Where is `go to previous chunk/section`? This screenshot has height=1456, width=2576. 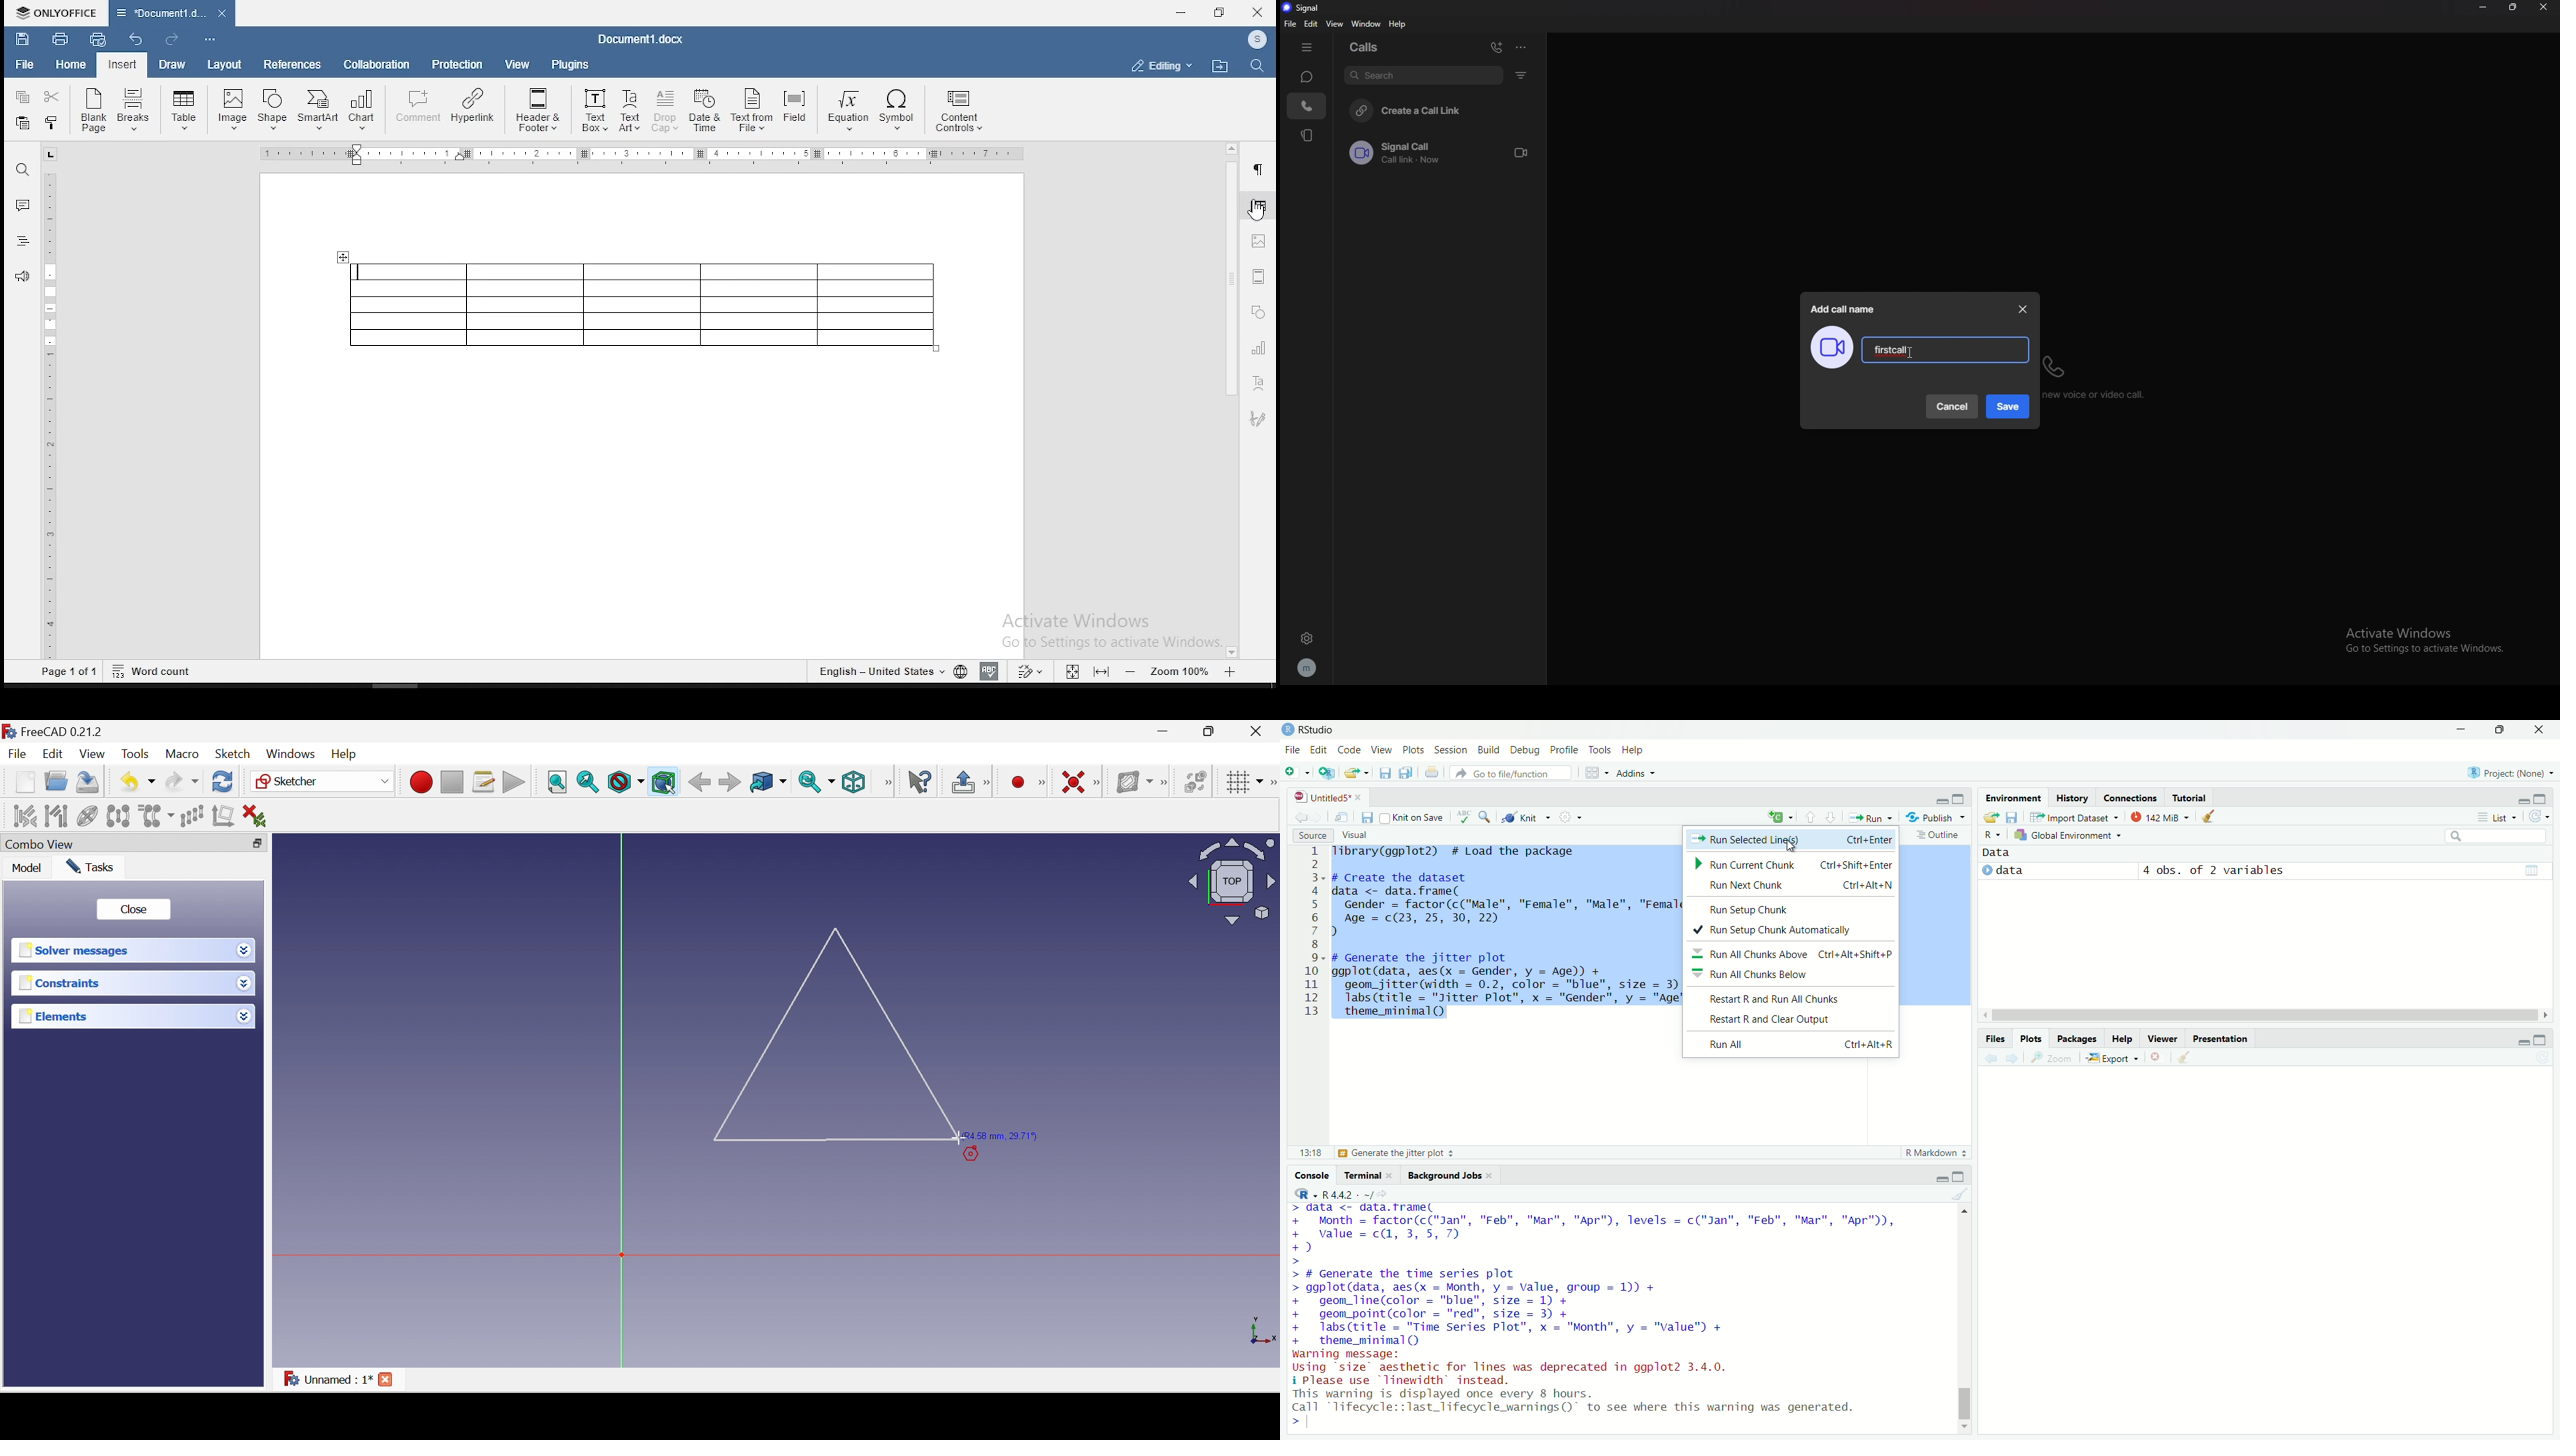 go to previous chunk/section is located at coordinates (1809, 815).